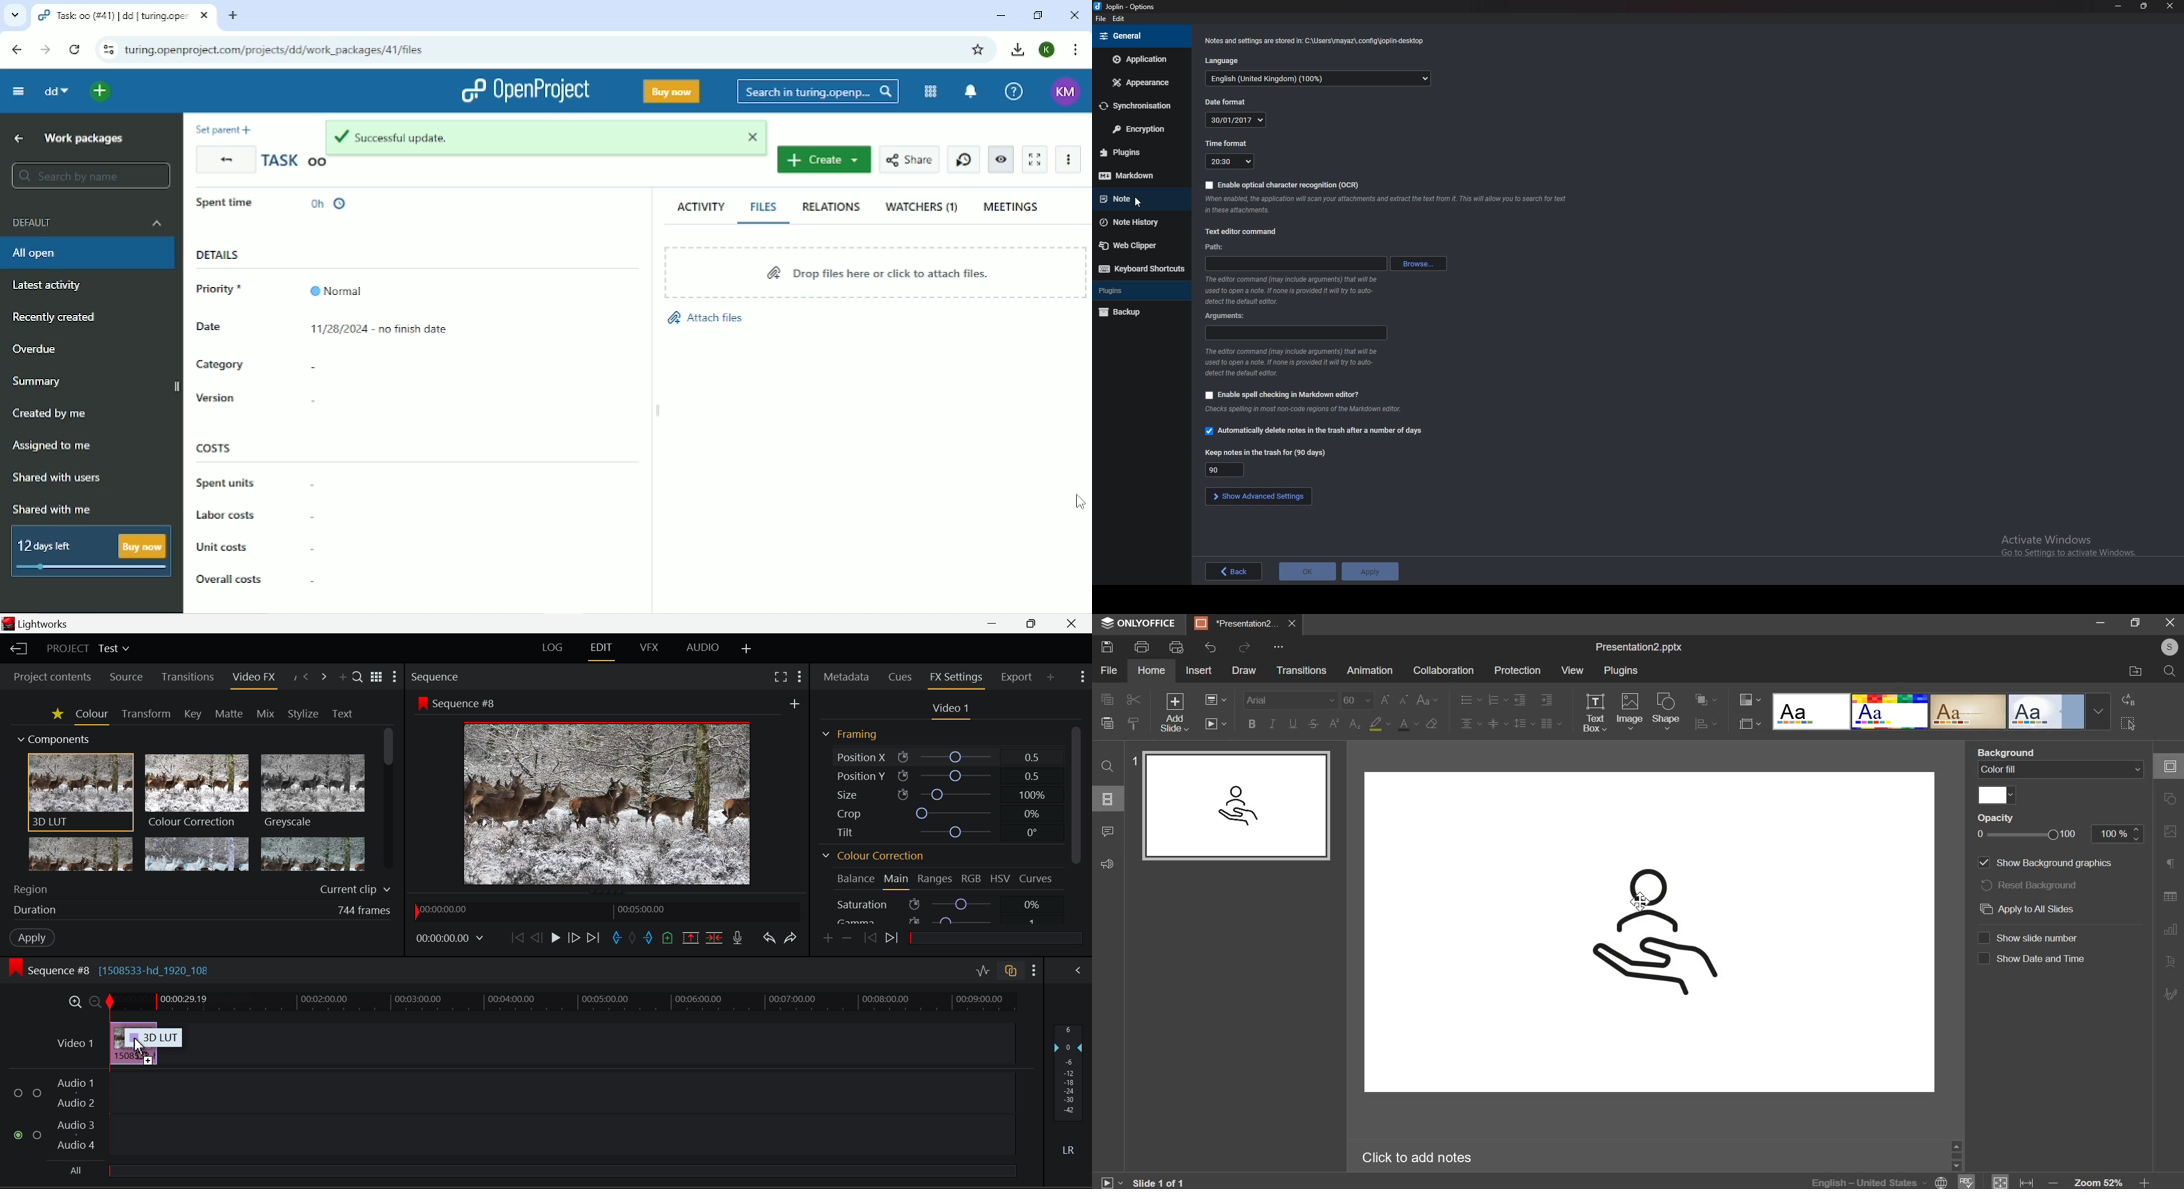 Image resolution: width=2184 pixels, height=1204 pixels. What do you see at coordinates (1296, 264) in the screenshot?
I see `path` at bounding box center [1296, 264].